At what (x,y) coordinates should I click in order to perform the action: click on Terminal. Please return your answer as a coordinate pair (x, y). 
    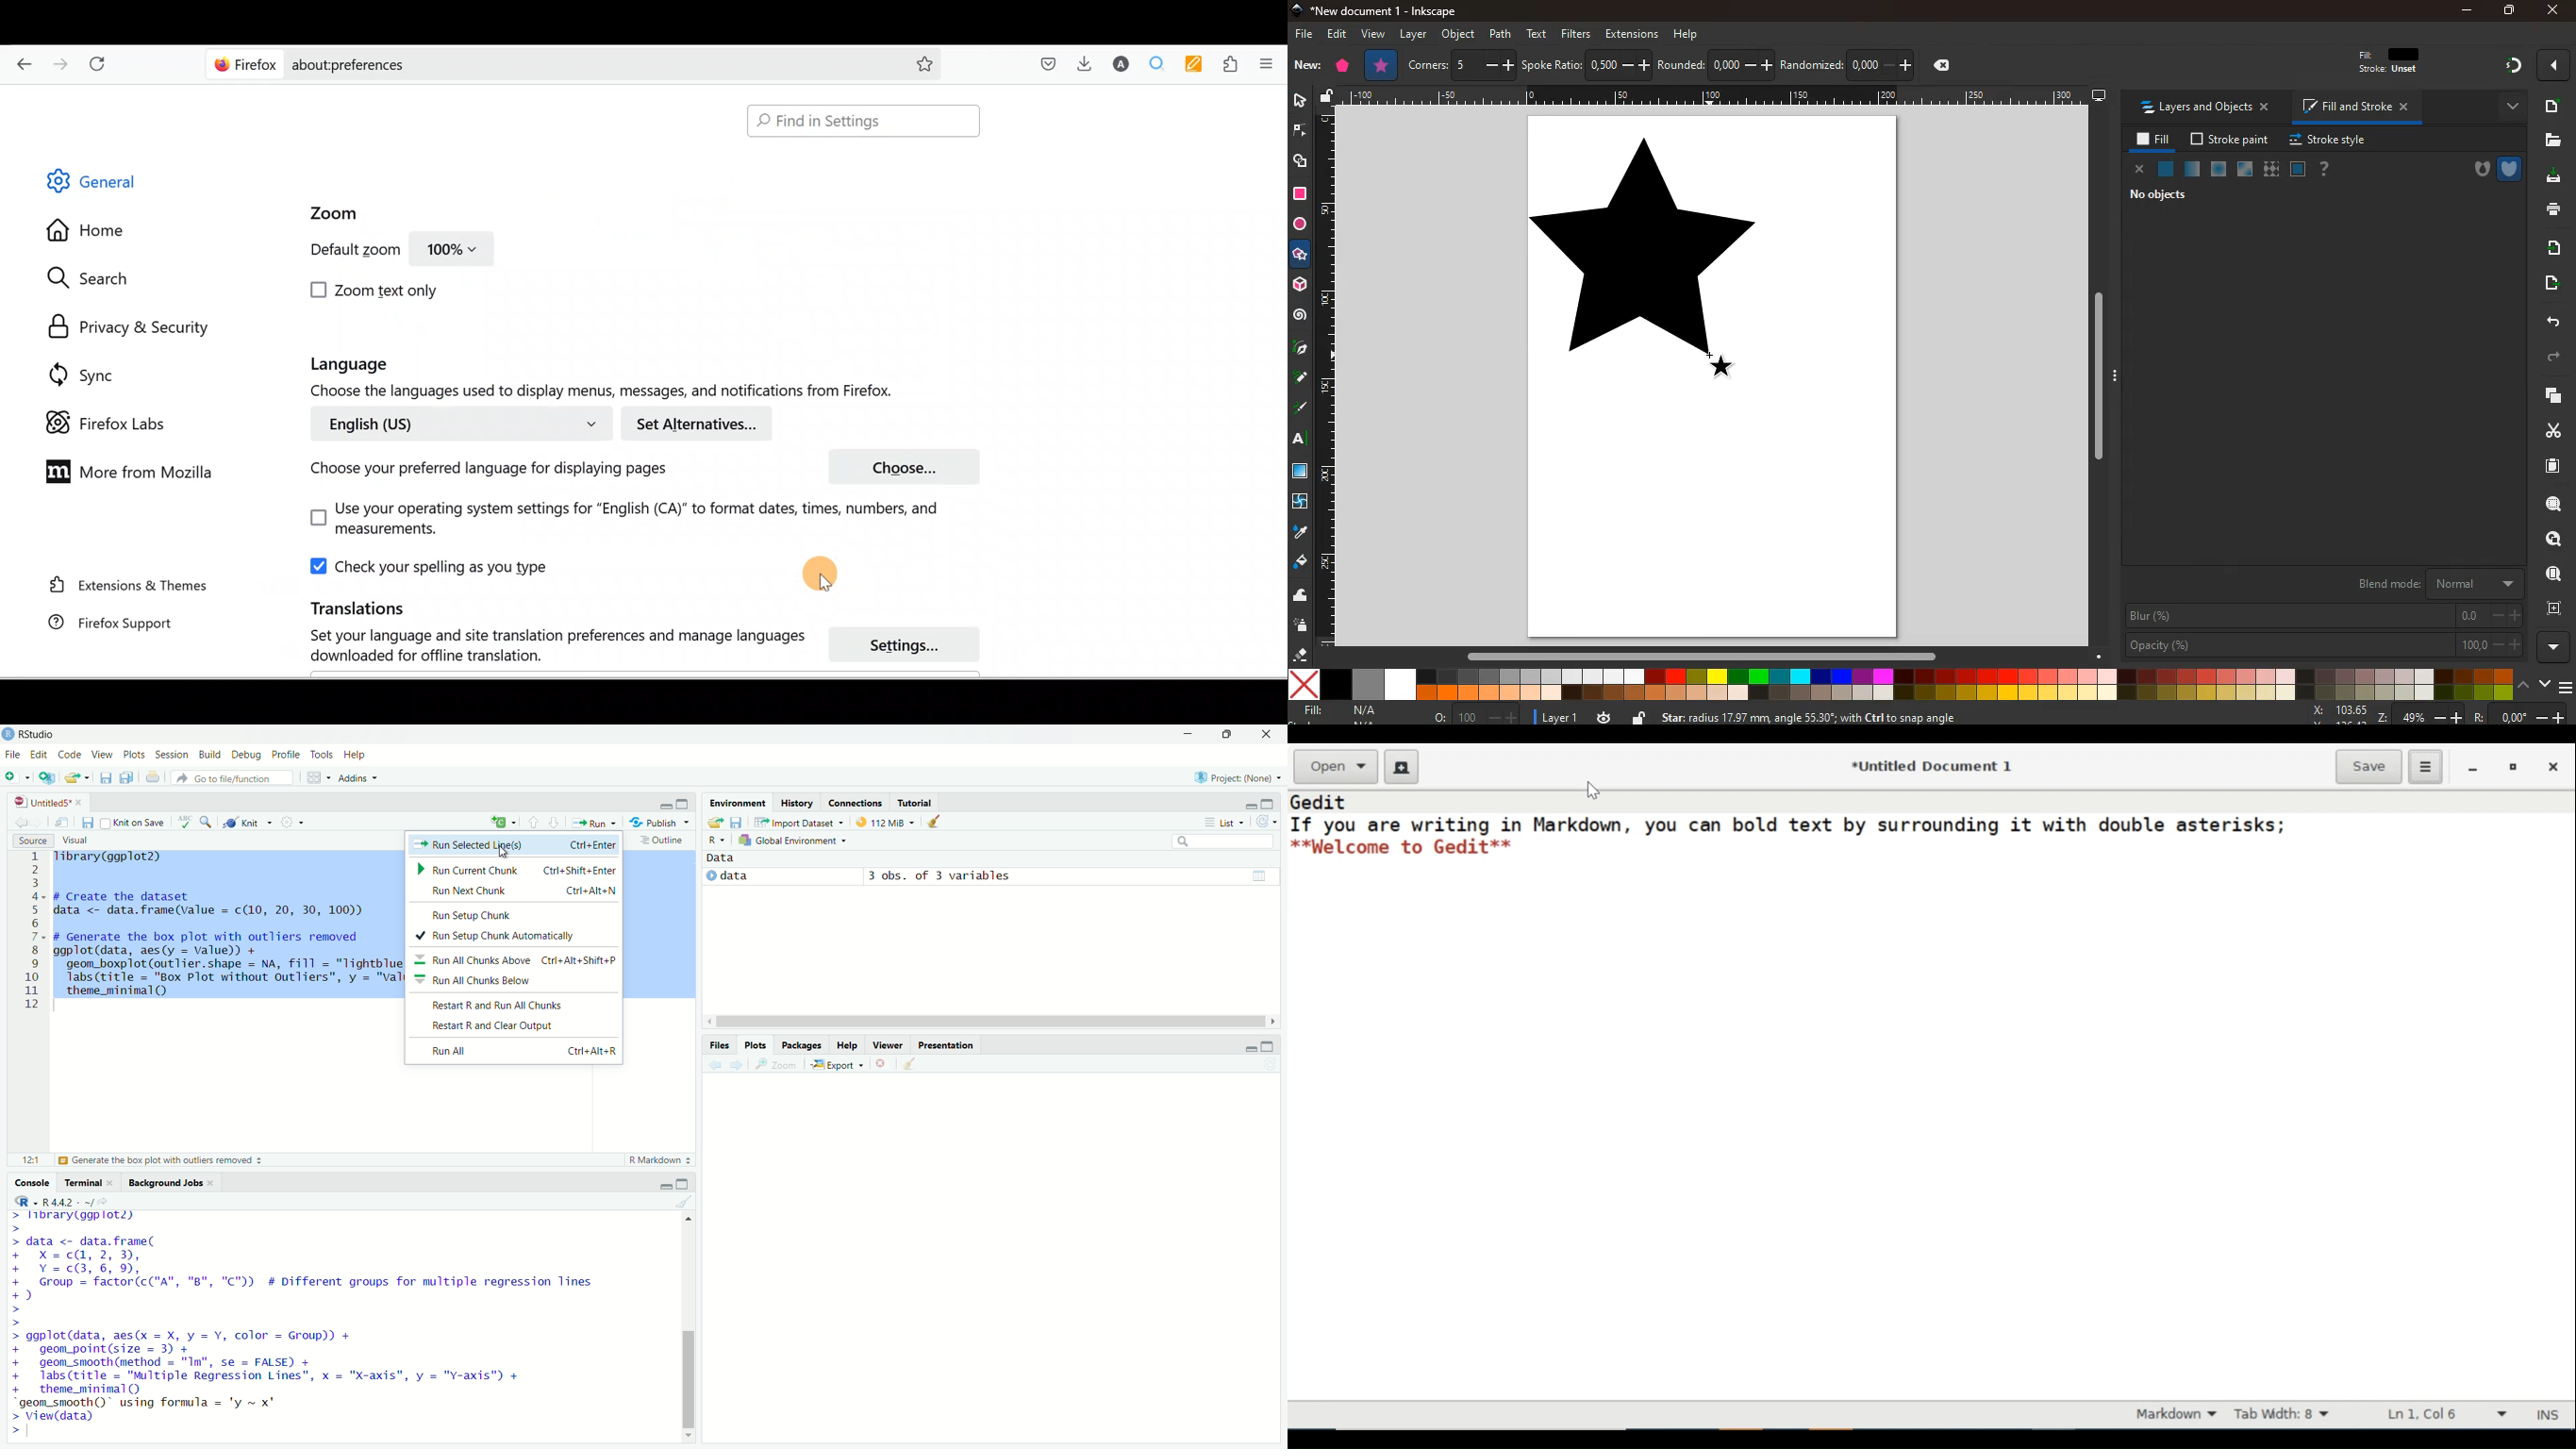
    Looking at the image, I should click on (85, 1183).